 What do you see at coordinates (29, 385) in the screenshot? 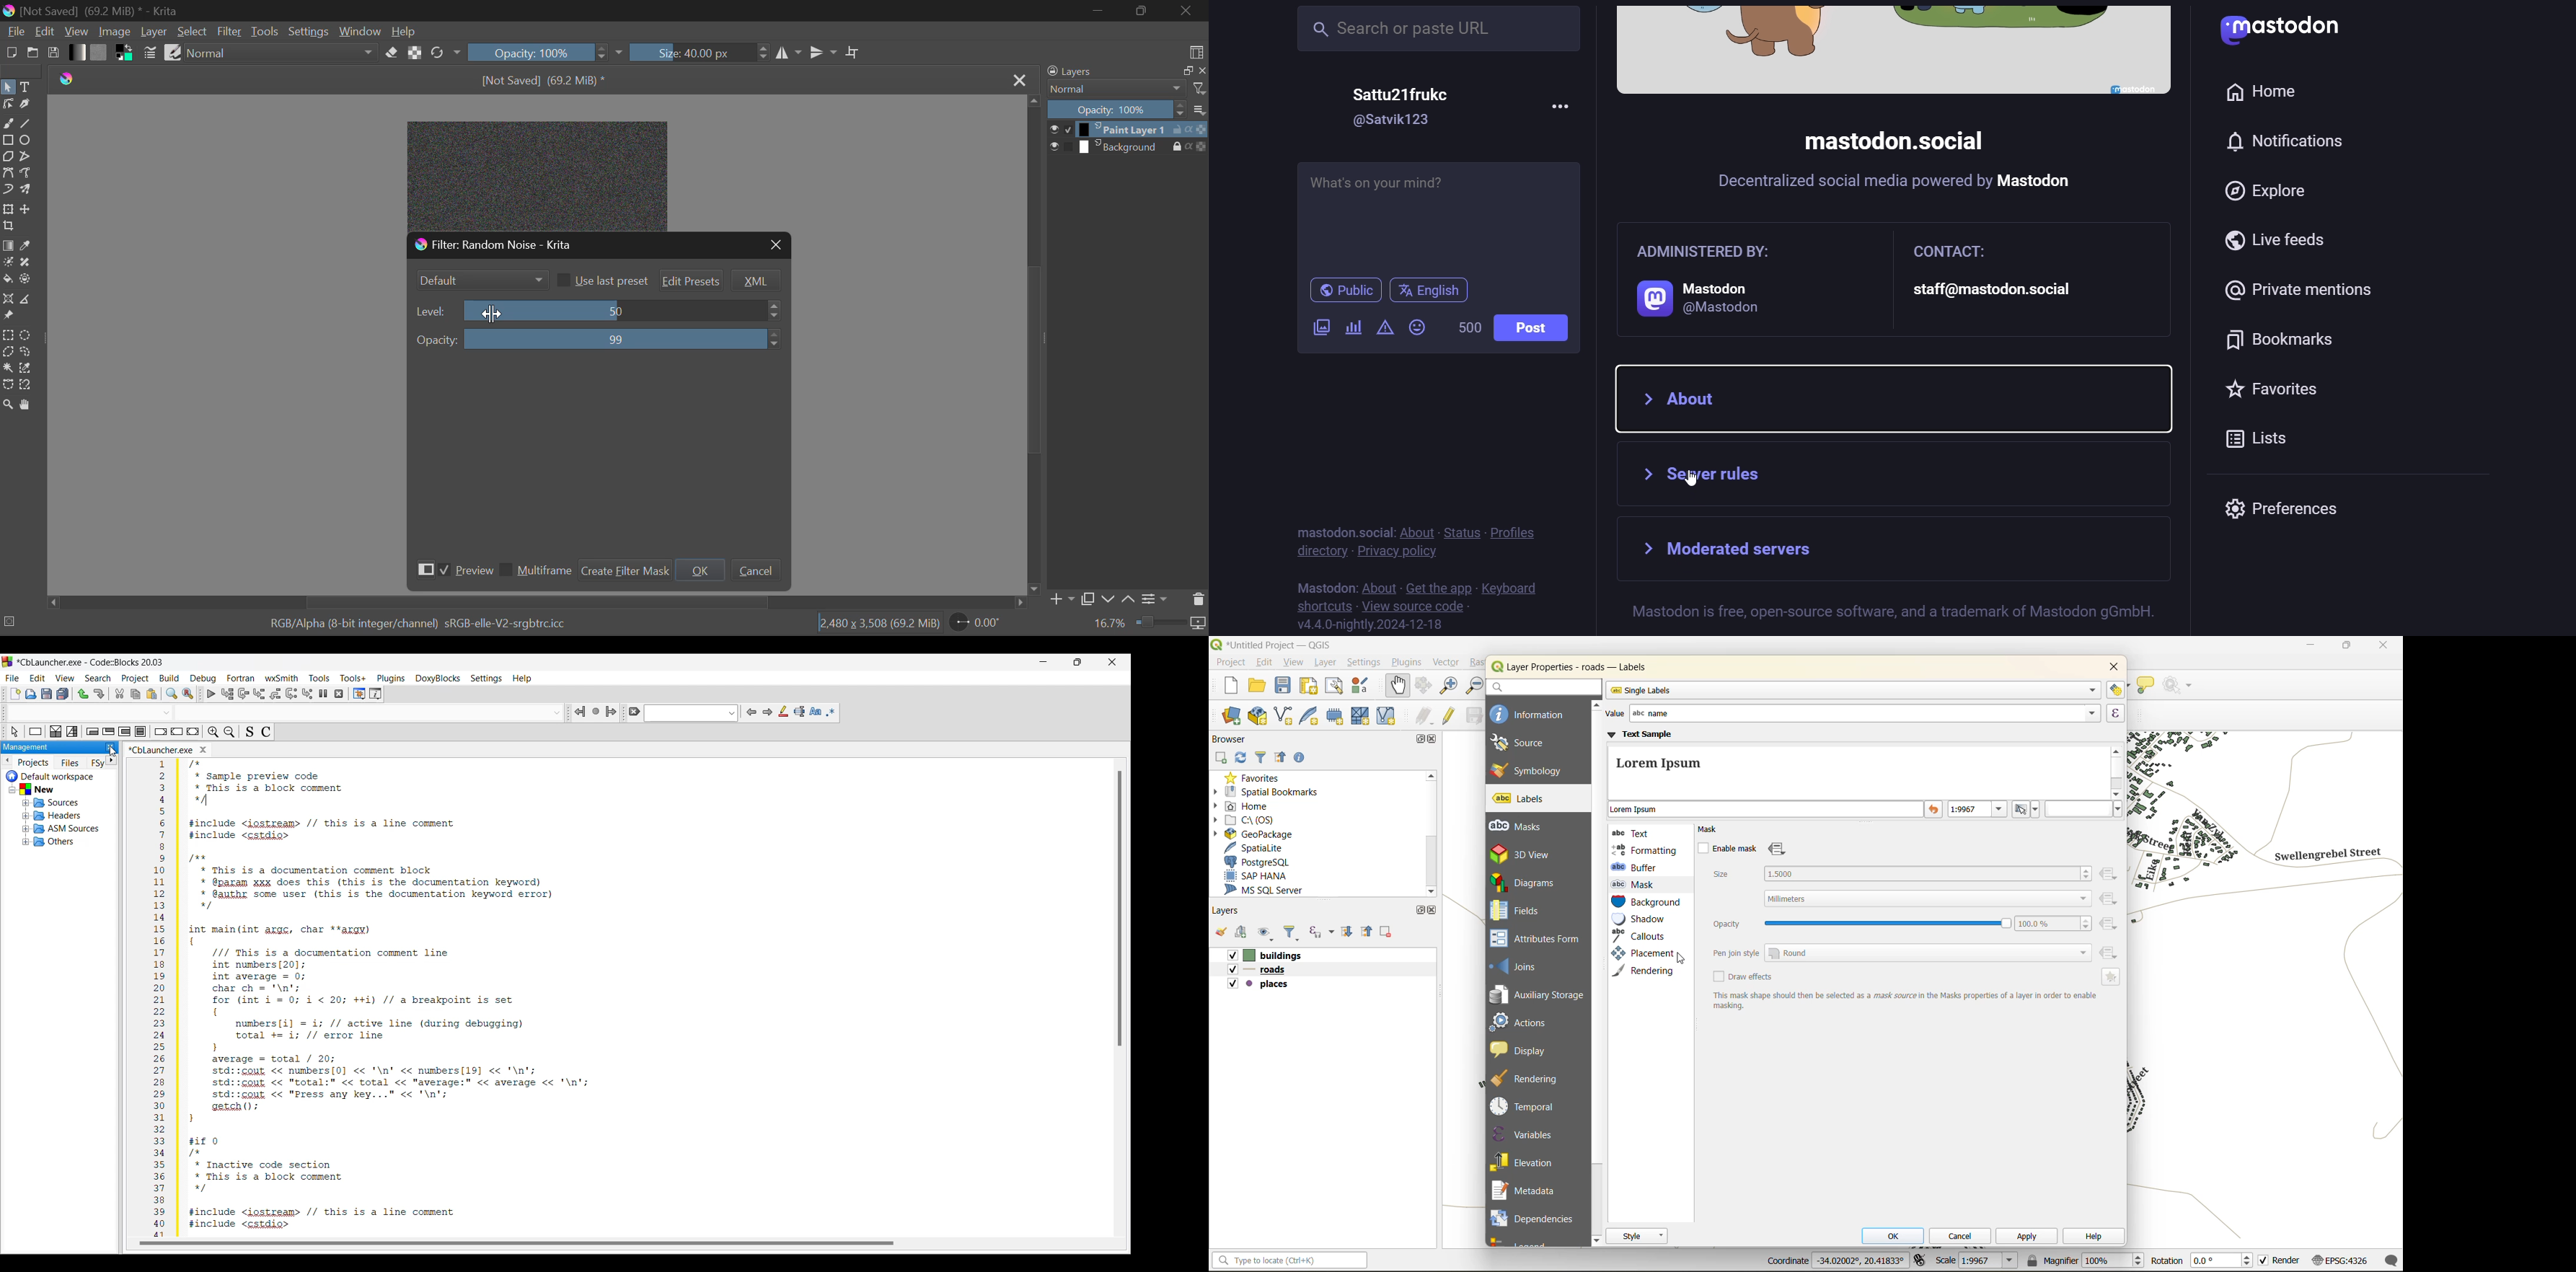
I see `Magnetic Selection` at bounding box center [29, 385].